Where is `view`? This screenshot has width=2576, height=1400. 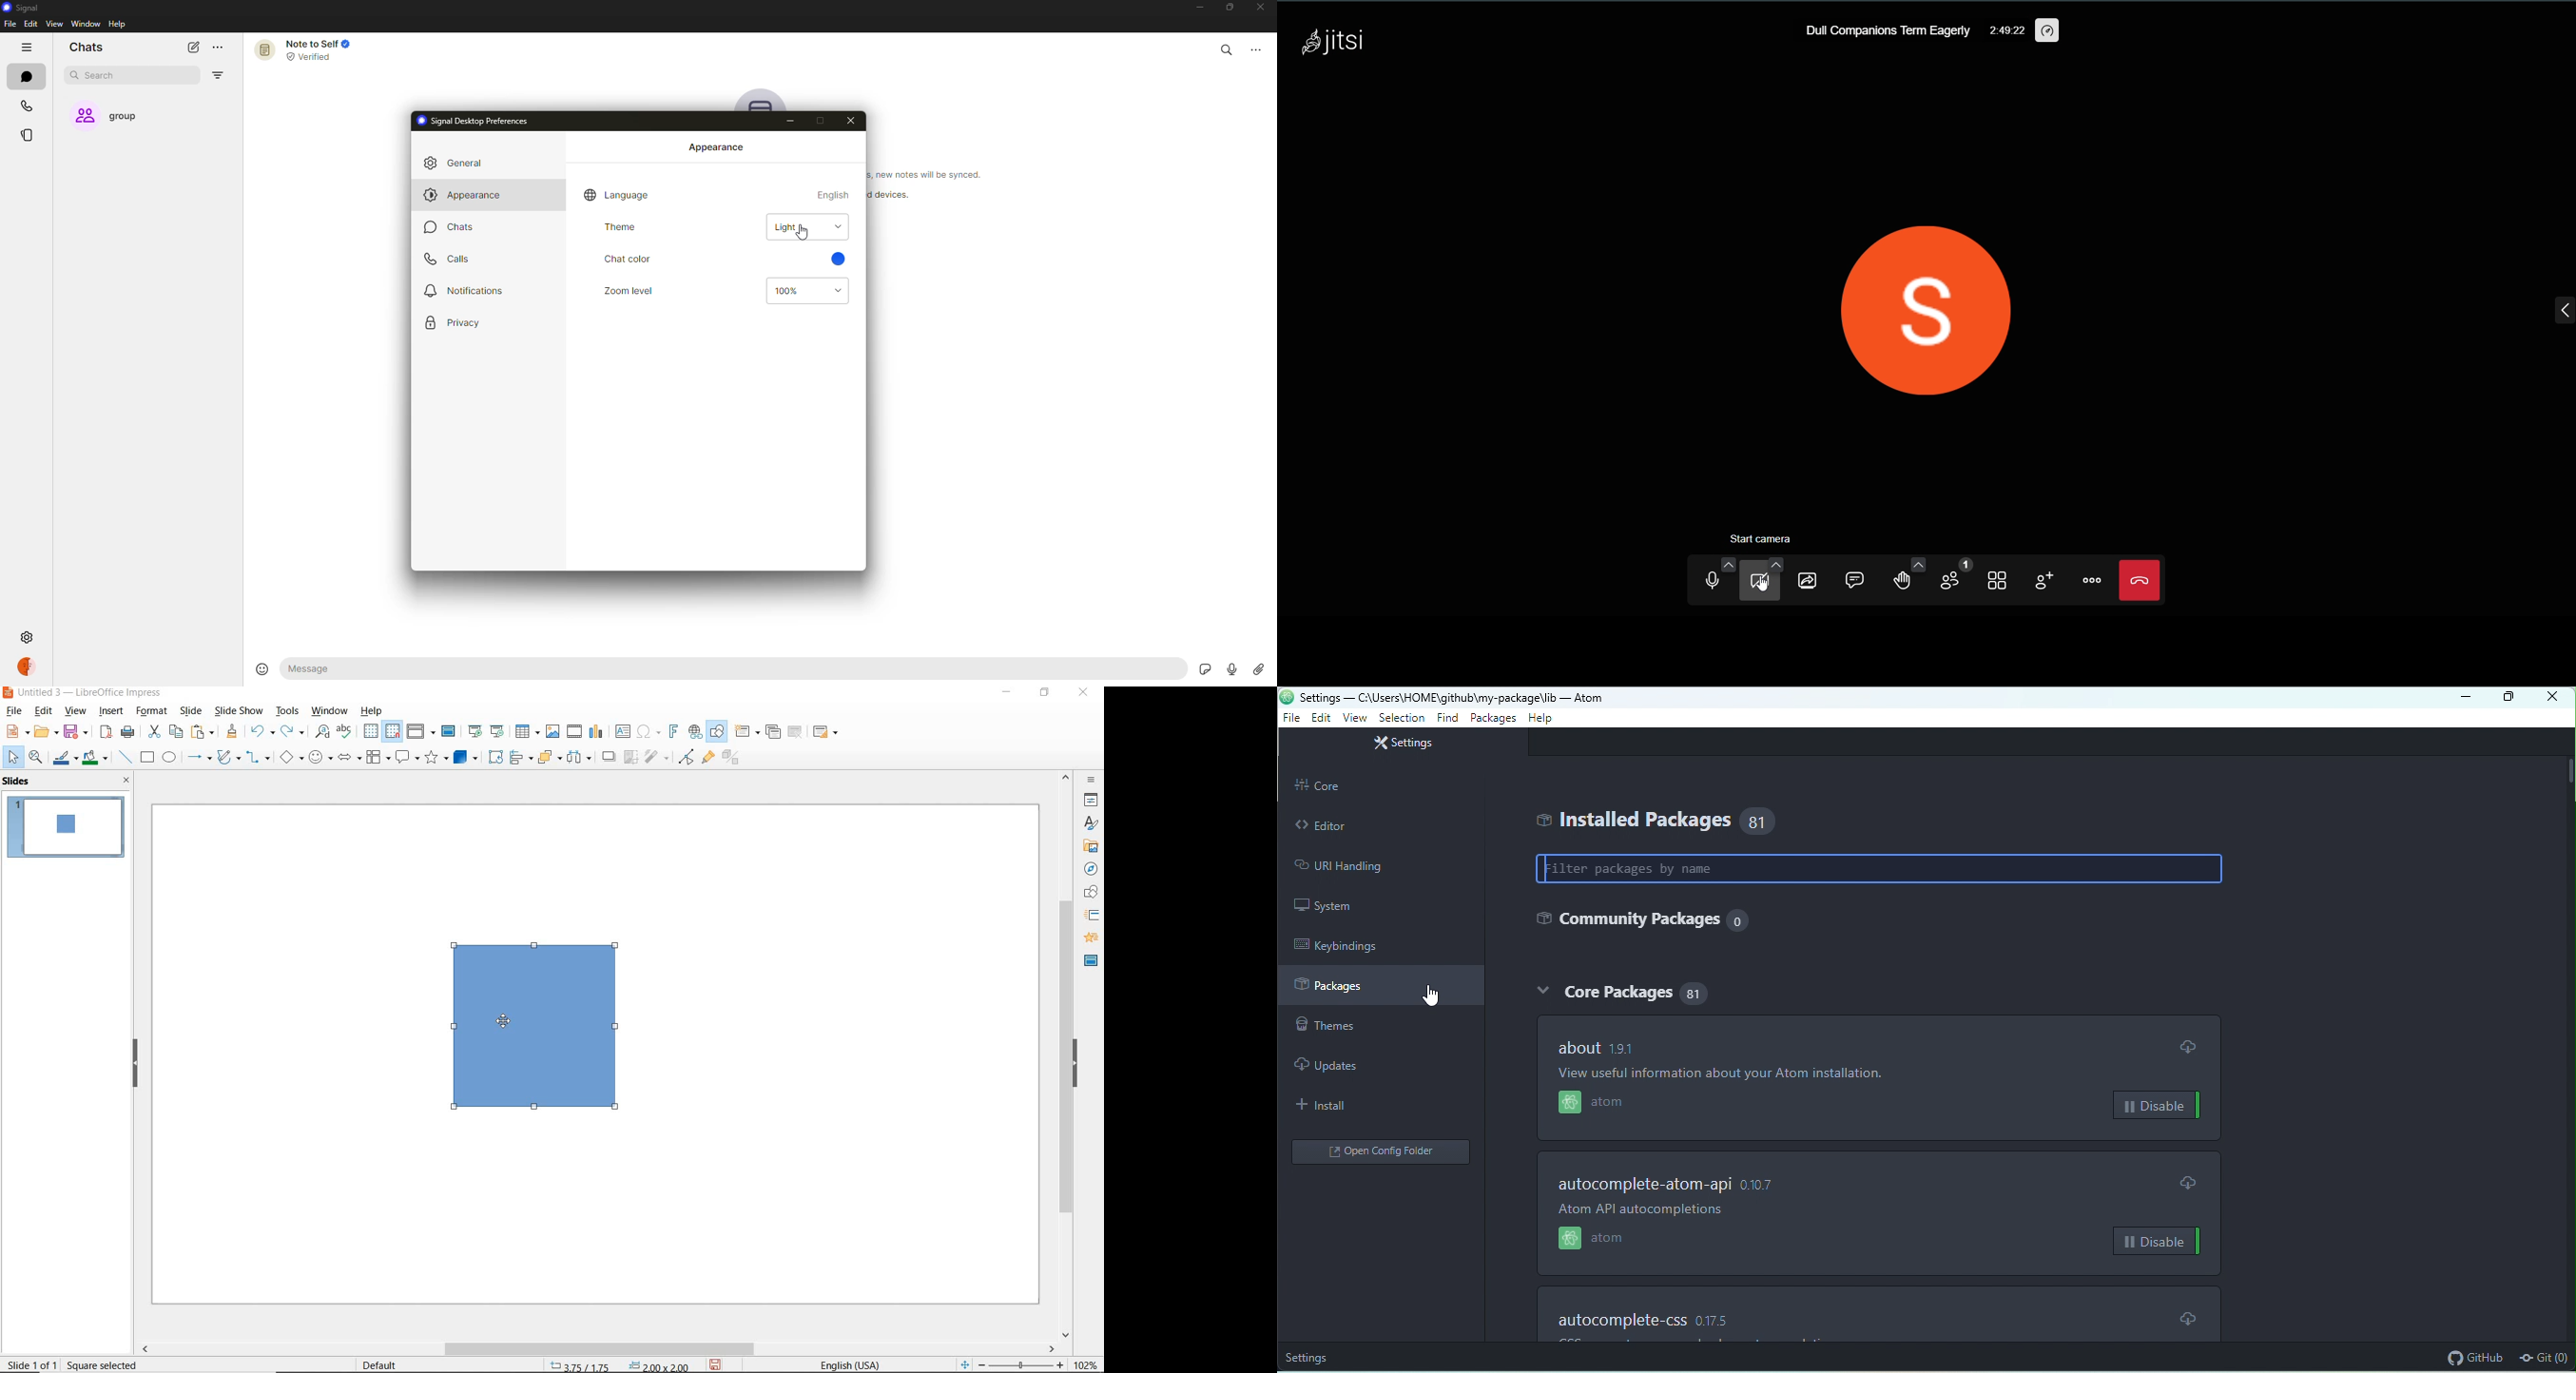
view is located at coordinates (1352, 718).